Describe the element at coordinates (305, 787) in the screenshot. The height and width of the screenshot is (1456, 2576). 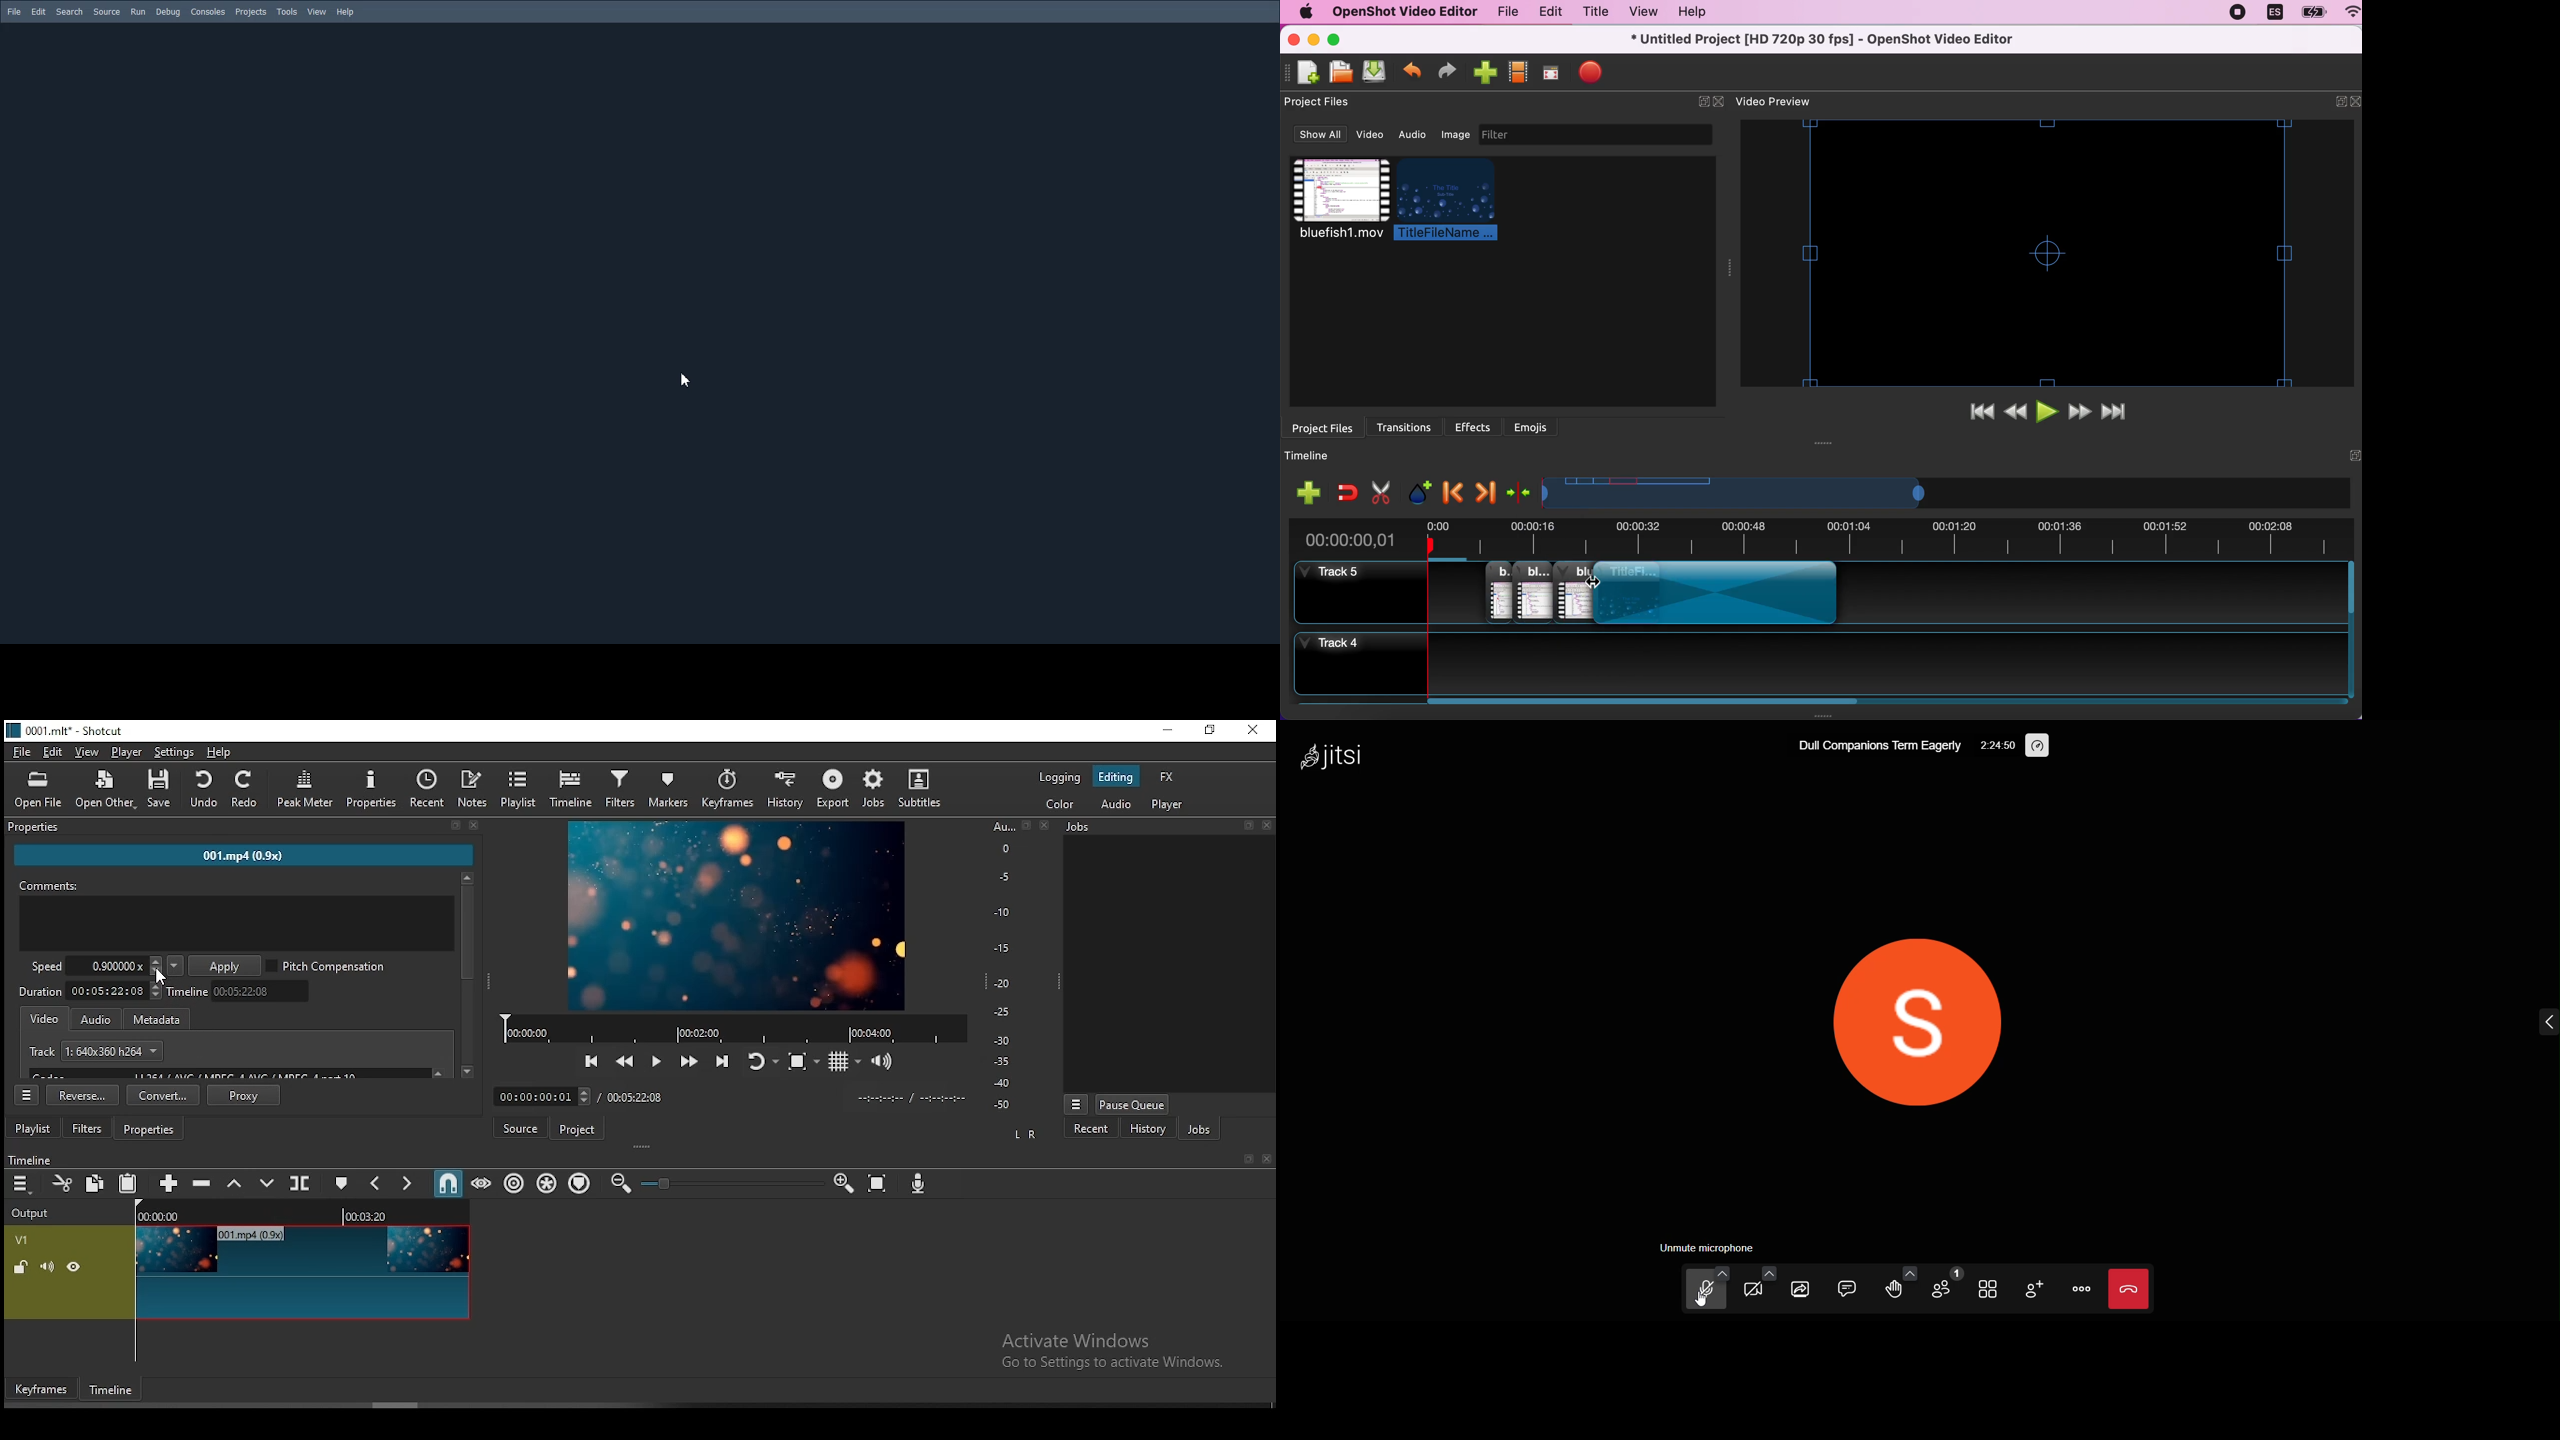
I see `peak meter` at that location.